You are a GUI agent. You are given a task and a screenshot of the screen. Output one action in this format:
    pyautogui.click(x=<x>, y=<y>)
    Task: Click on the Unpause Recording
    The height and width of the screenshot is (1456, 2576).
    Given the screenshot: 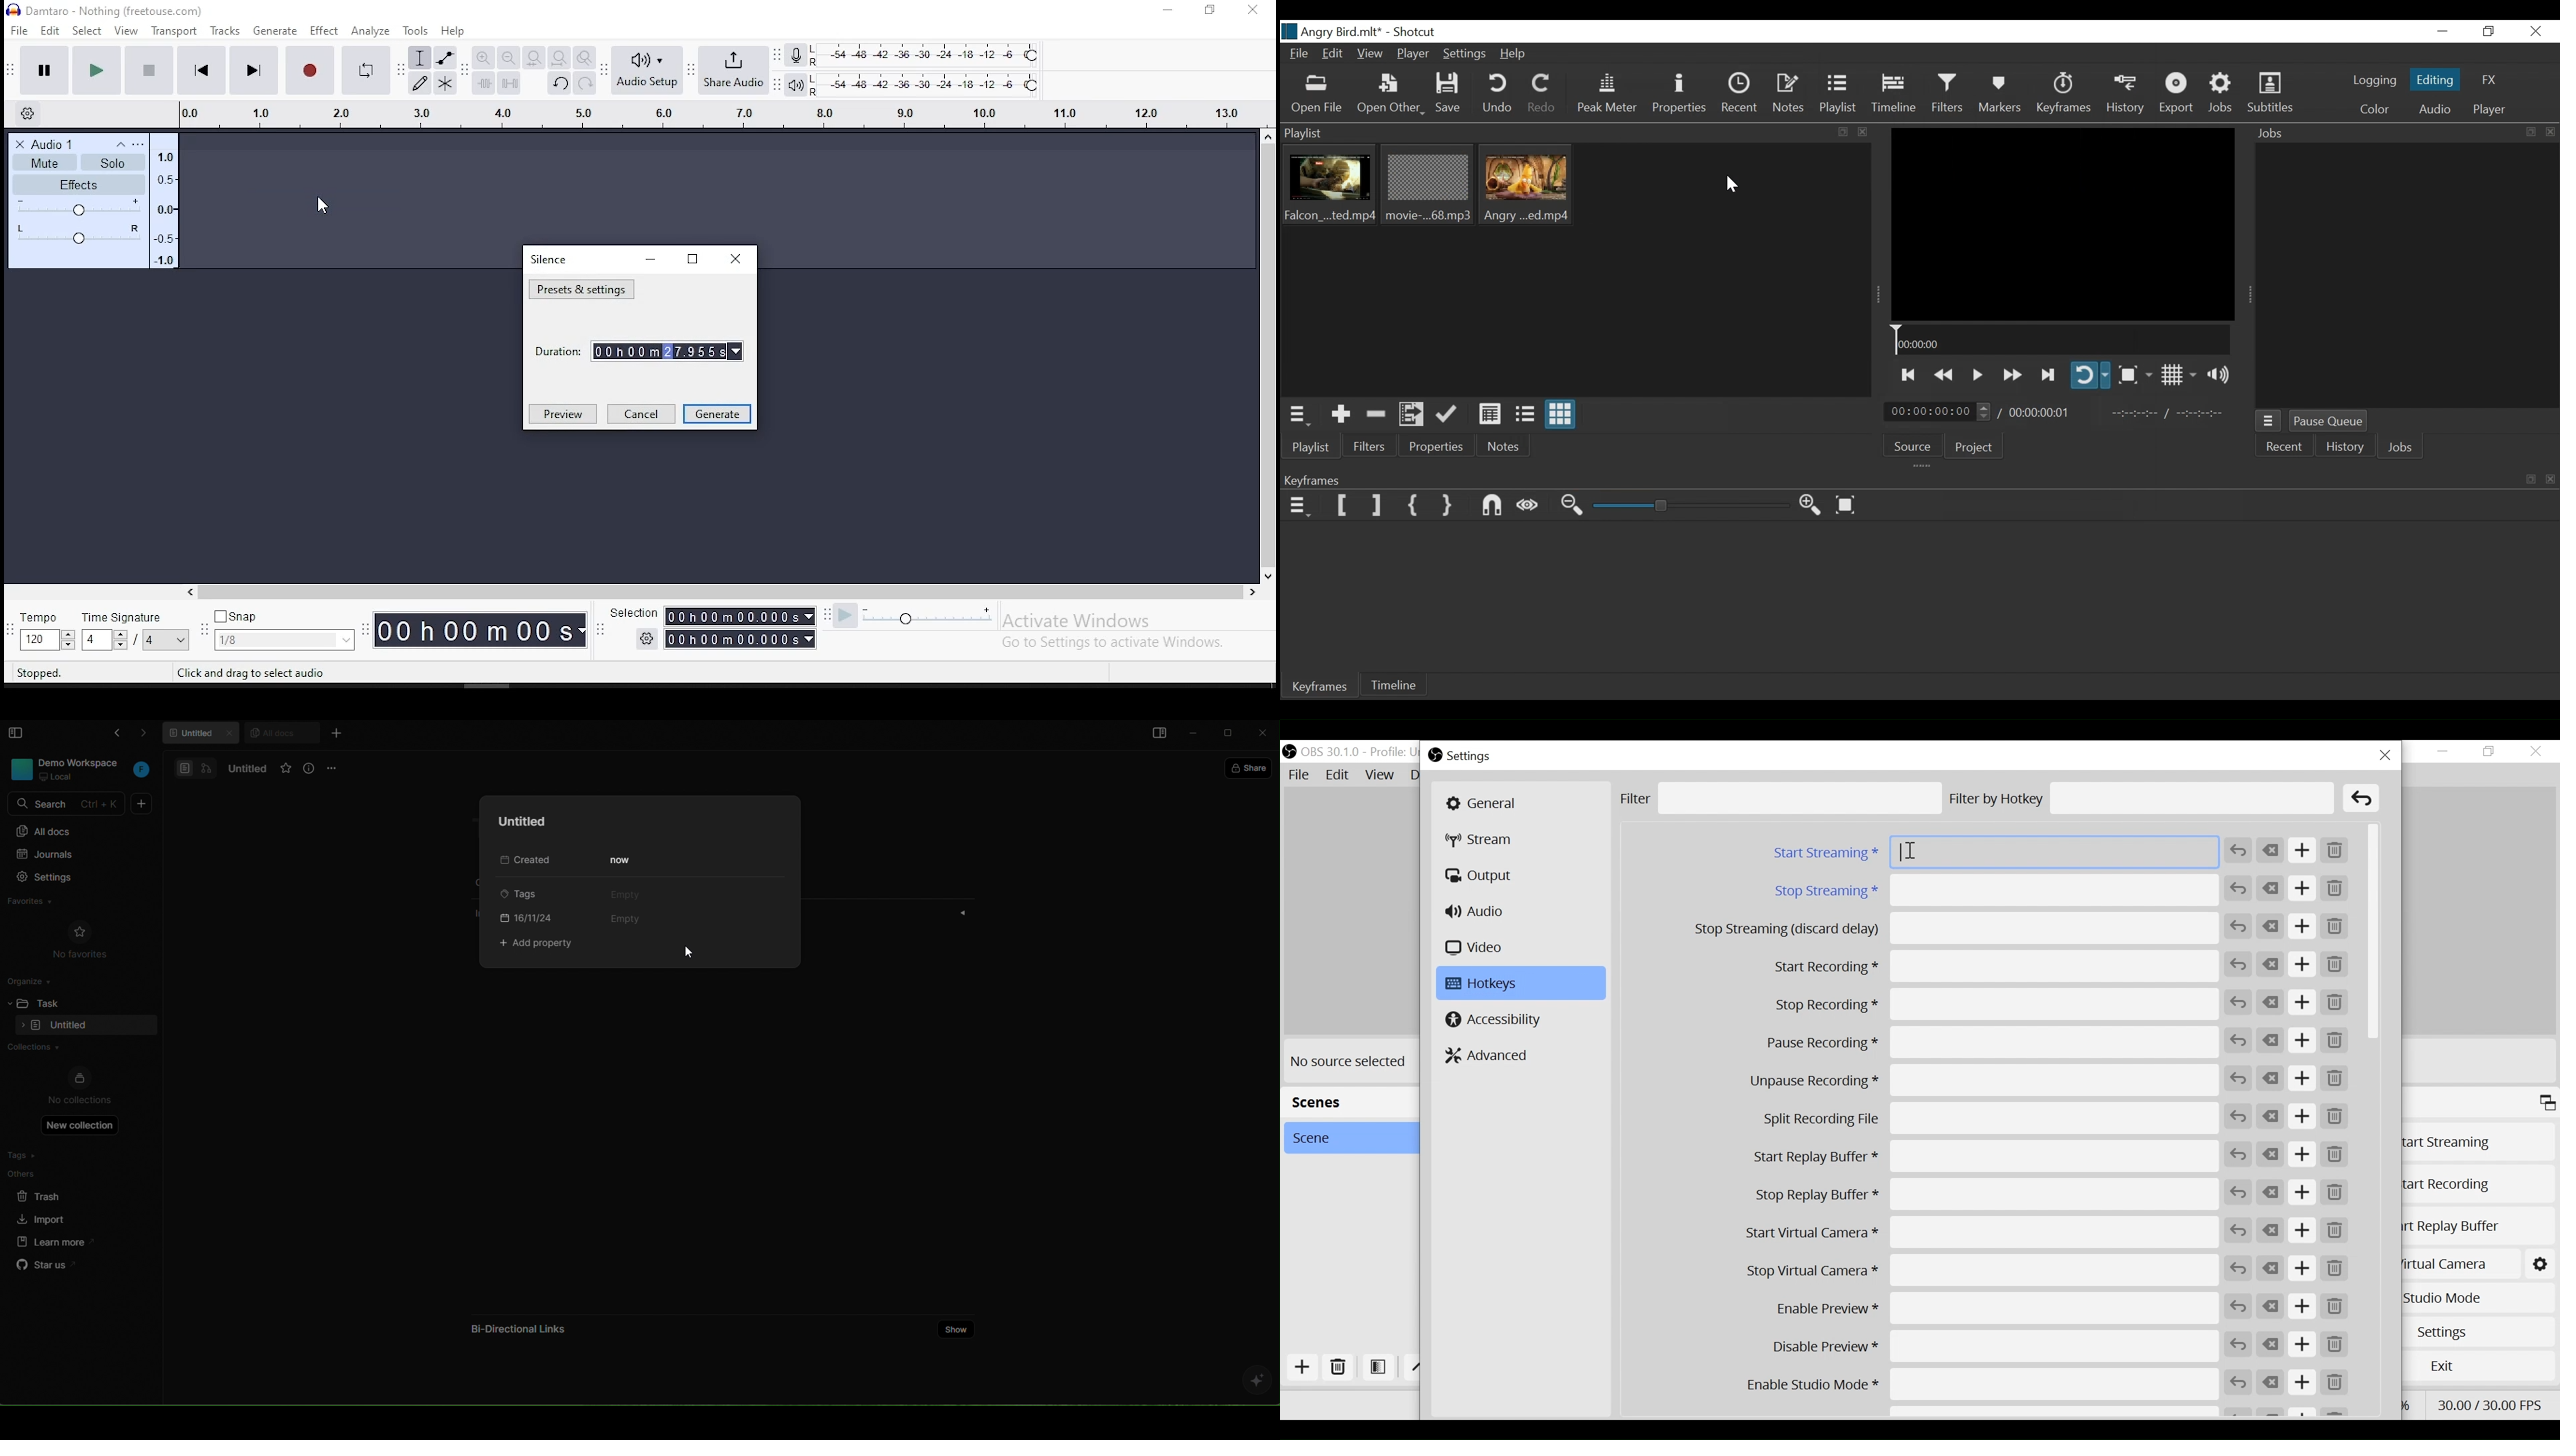 What is the action you would take?
    pyautogui.click(x=1981, y=1081)
    